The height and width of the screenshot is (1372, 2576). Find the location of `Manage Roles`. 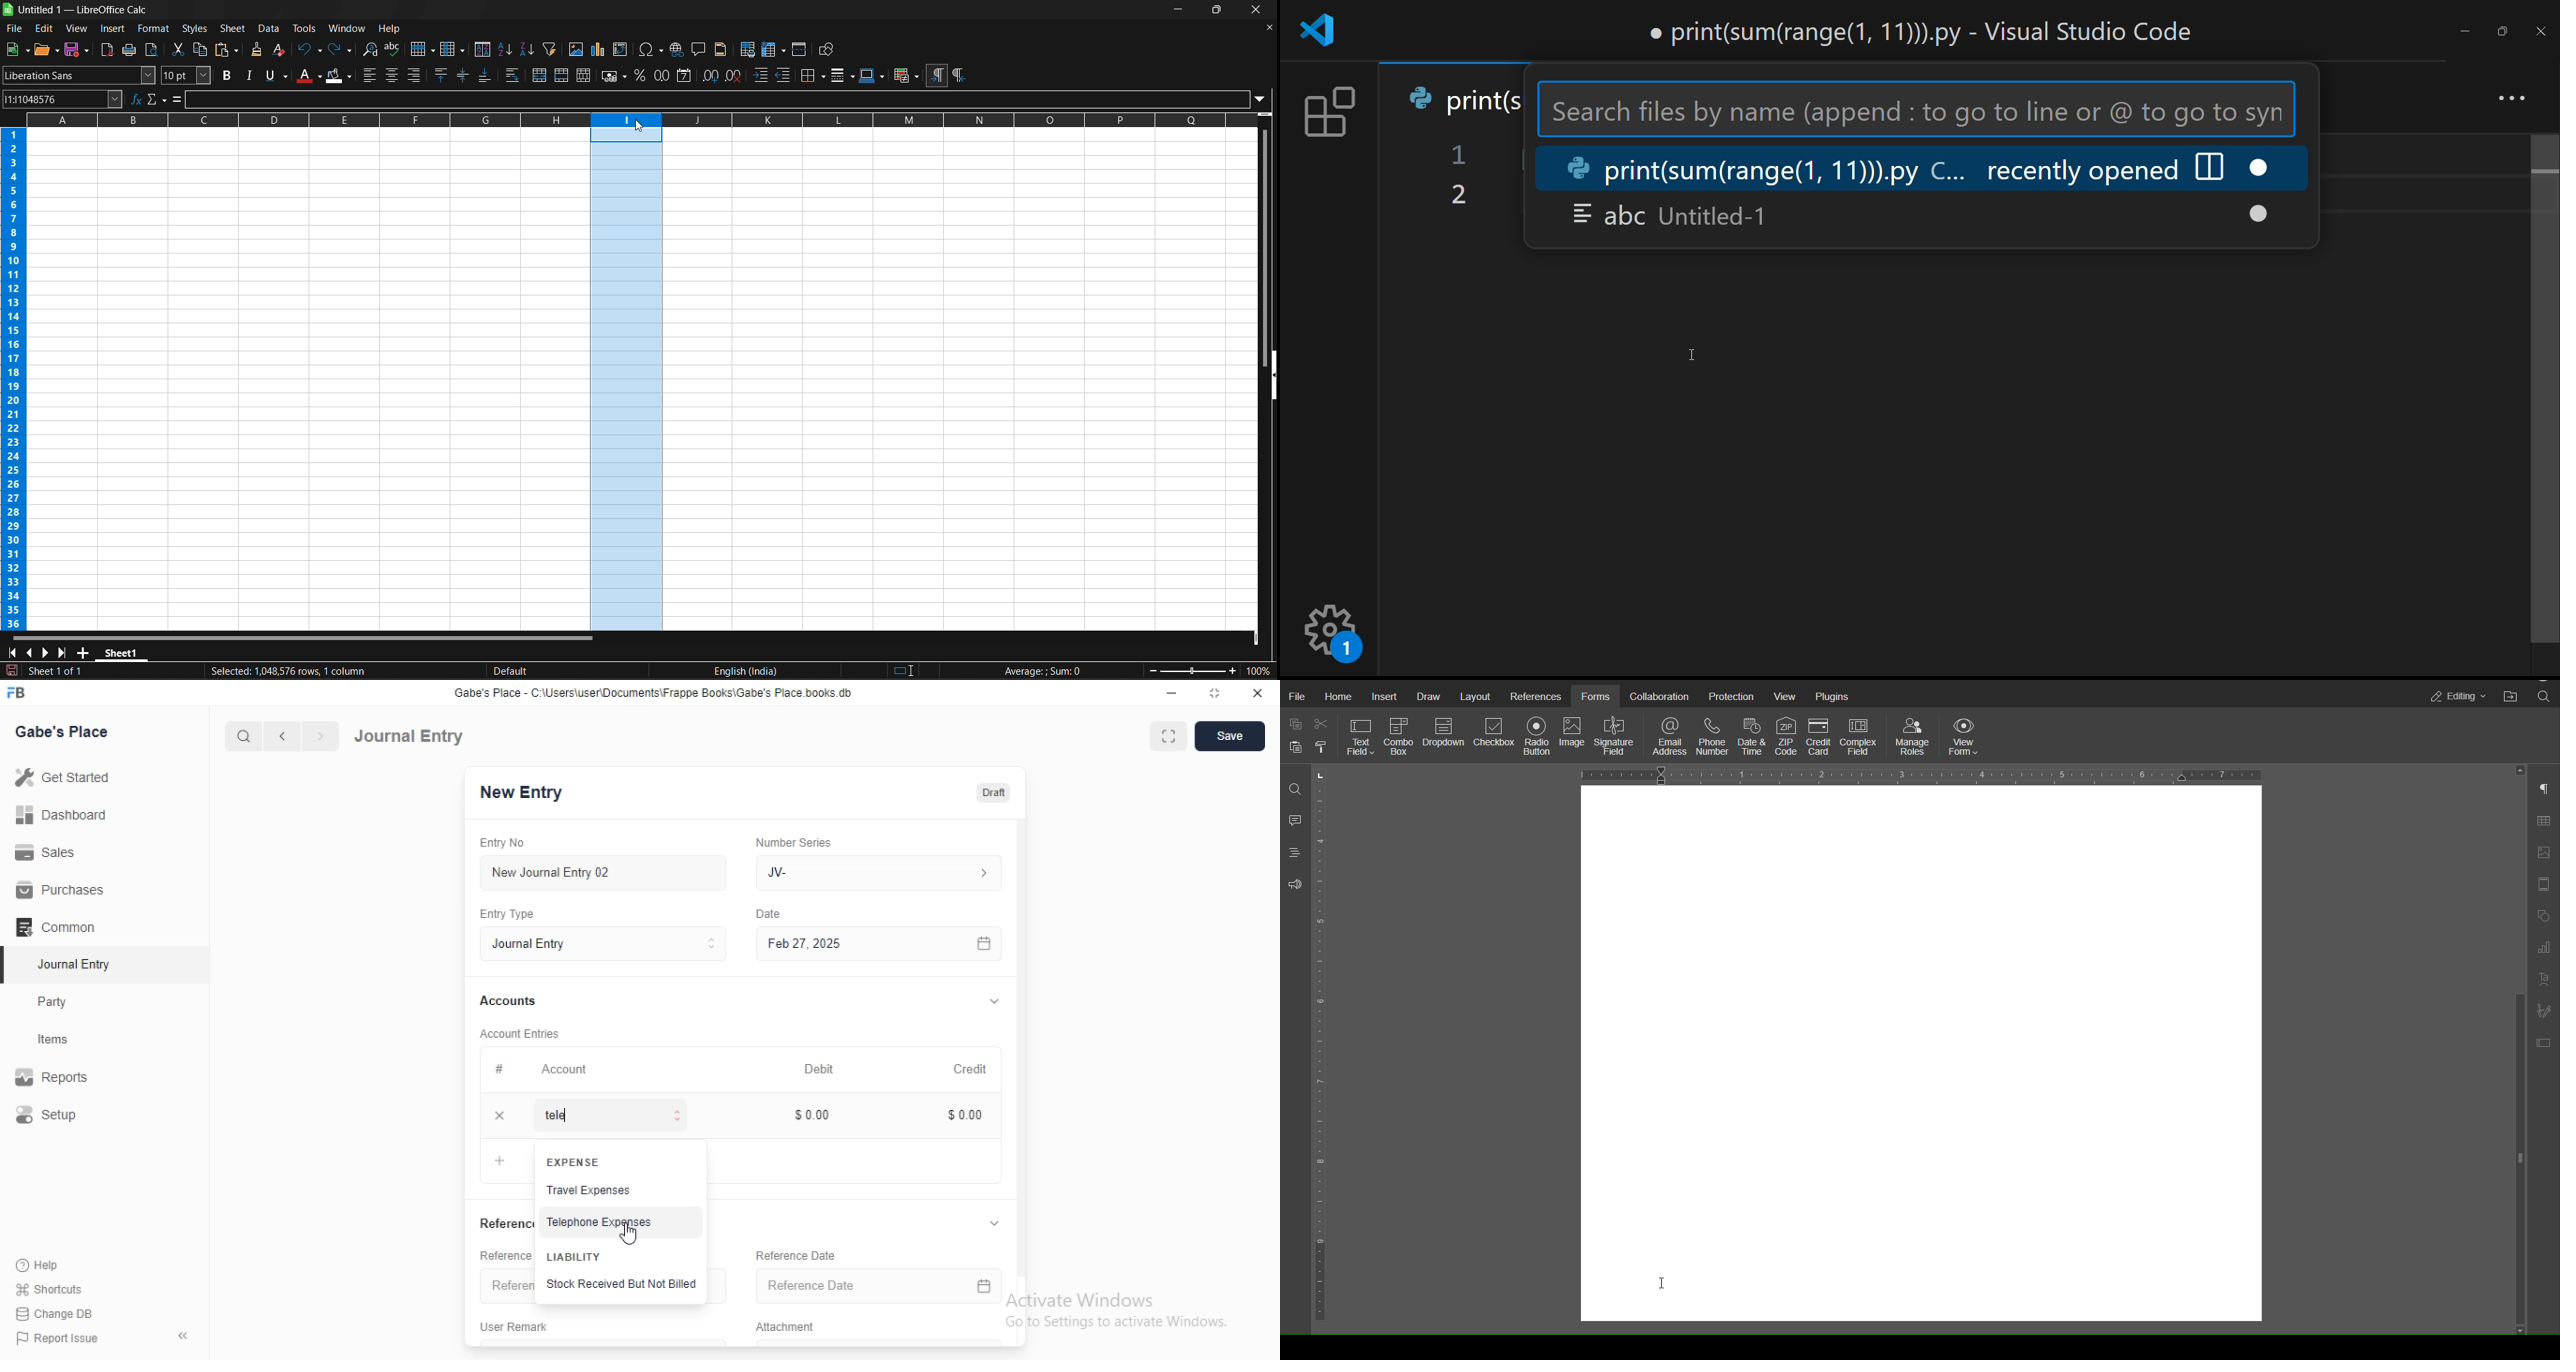

Manage Roles is located at coordinates (1913, 736).